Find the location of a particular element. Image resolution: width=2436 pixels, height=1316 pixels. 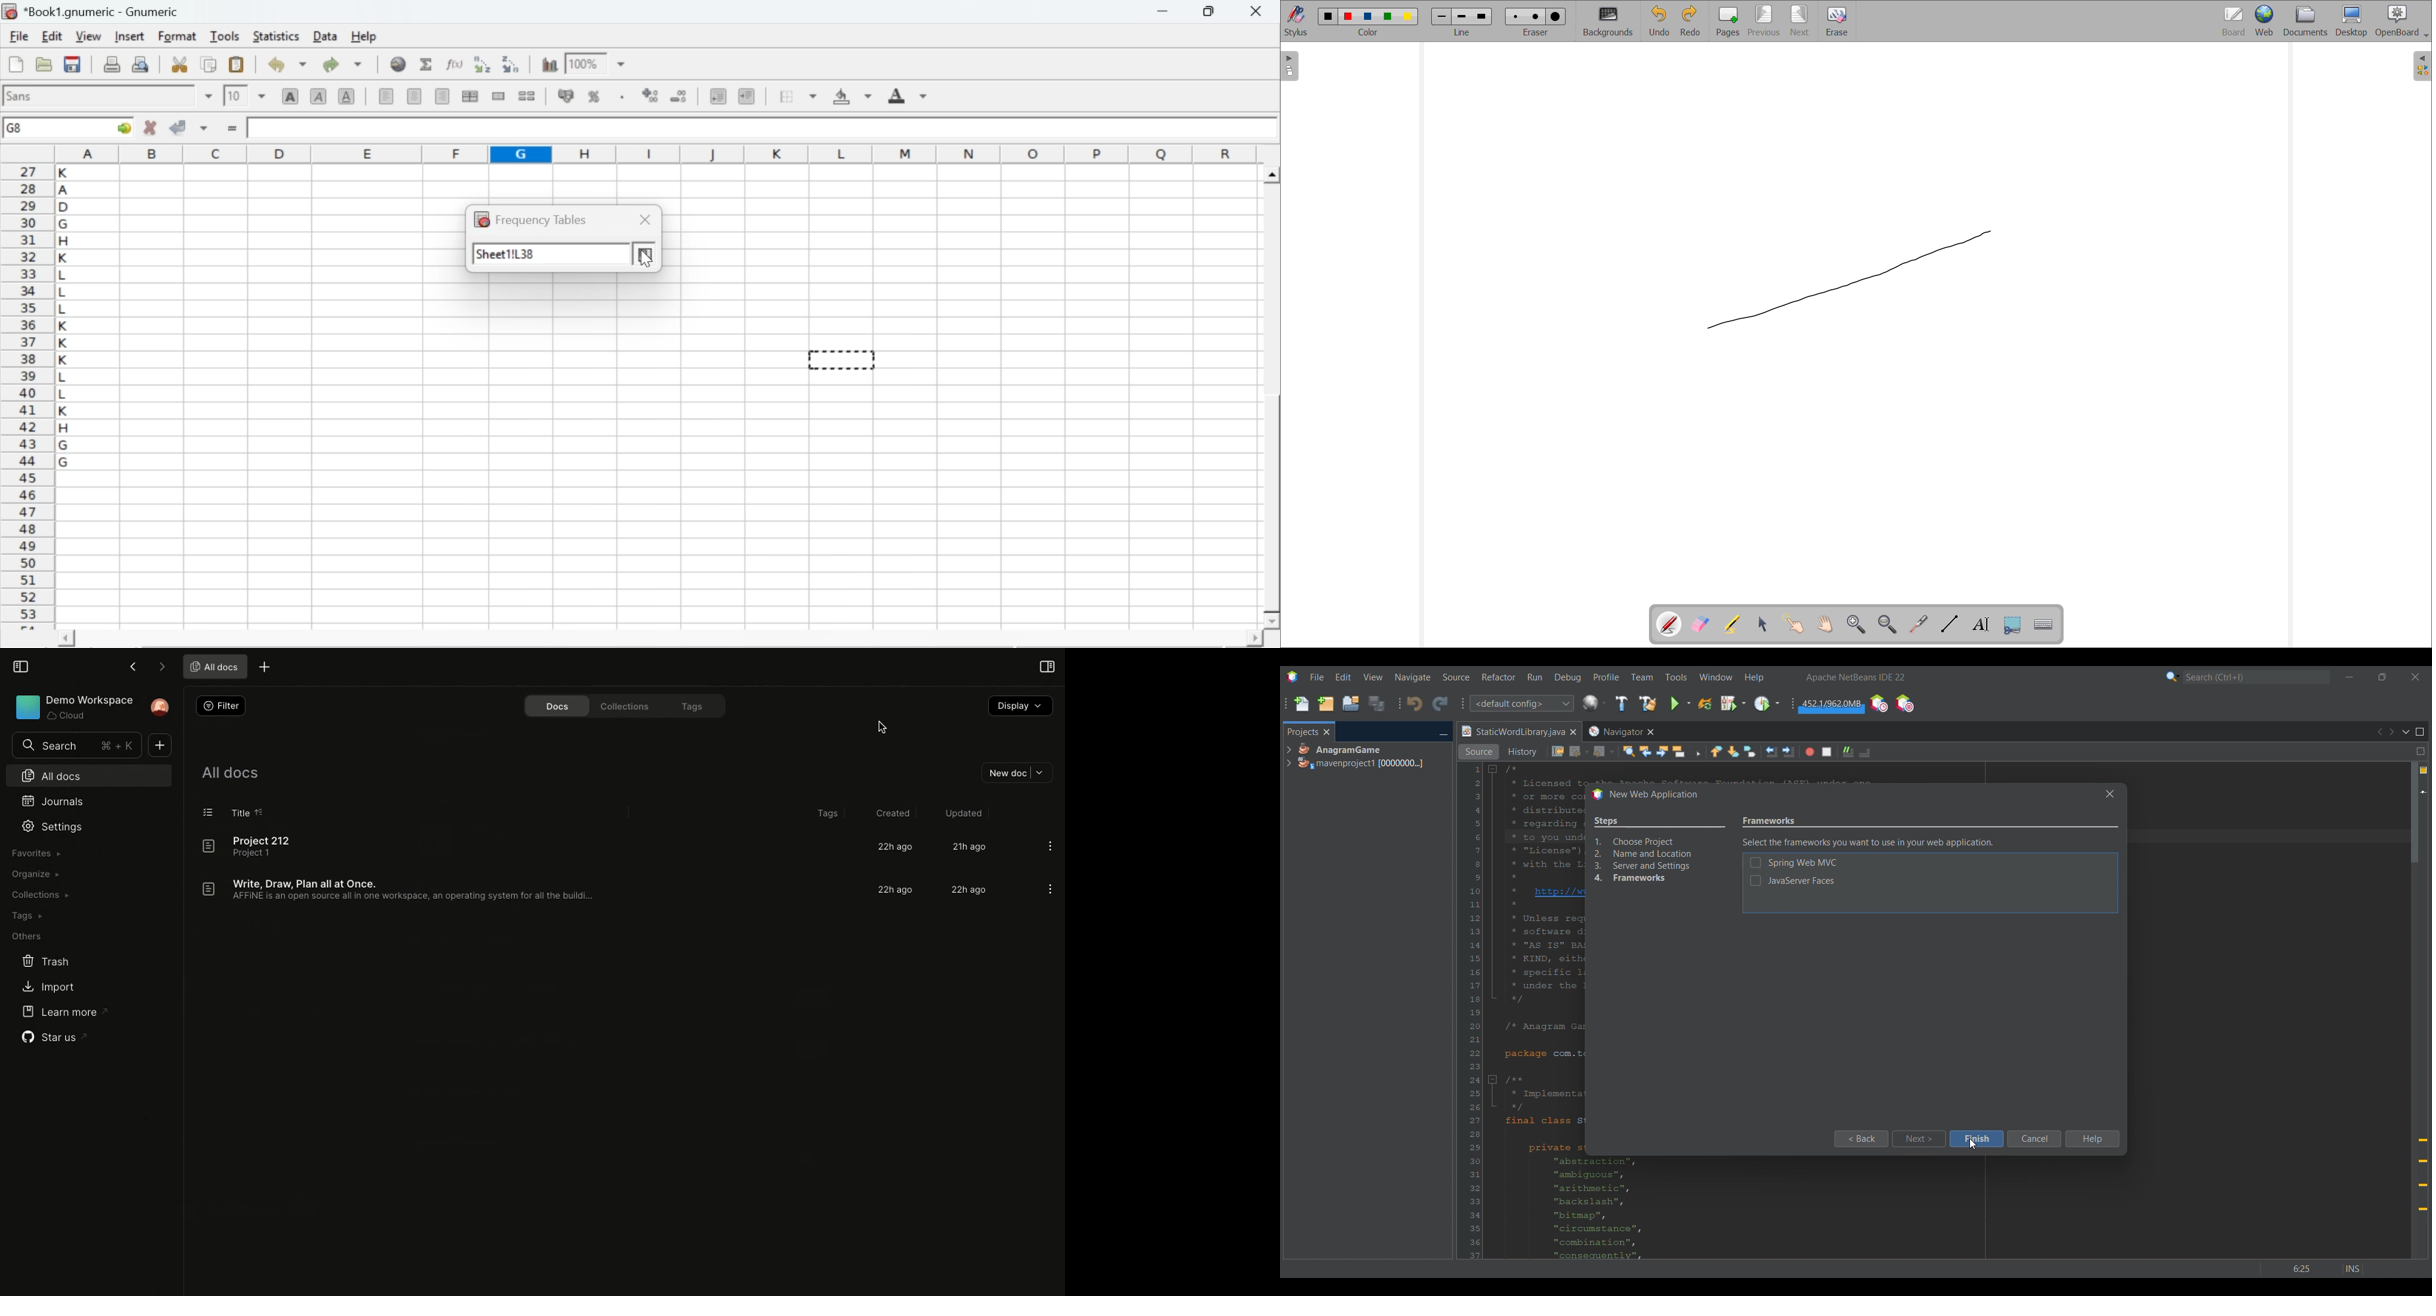

drop down is located at coordinates (622, 65).